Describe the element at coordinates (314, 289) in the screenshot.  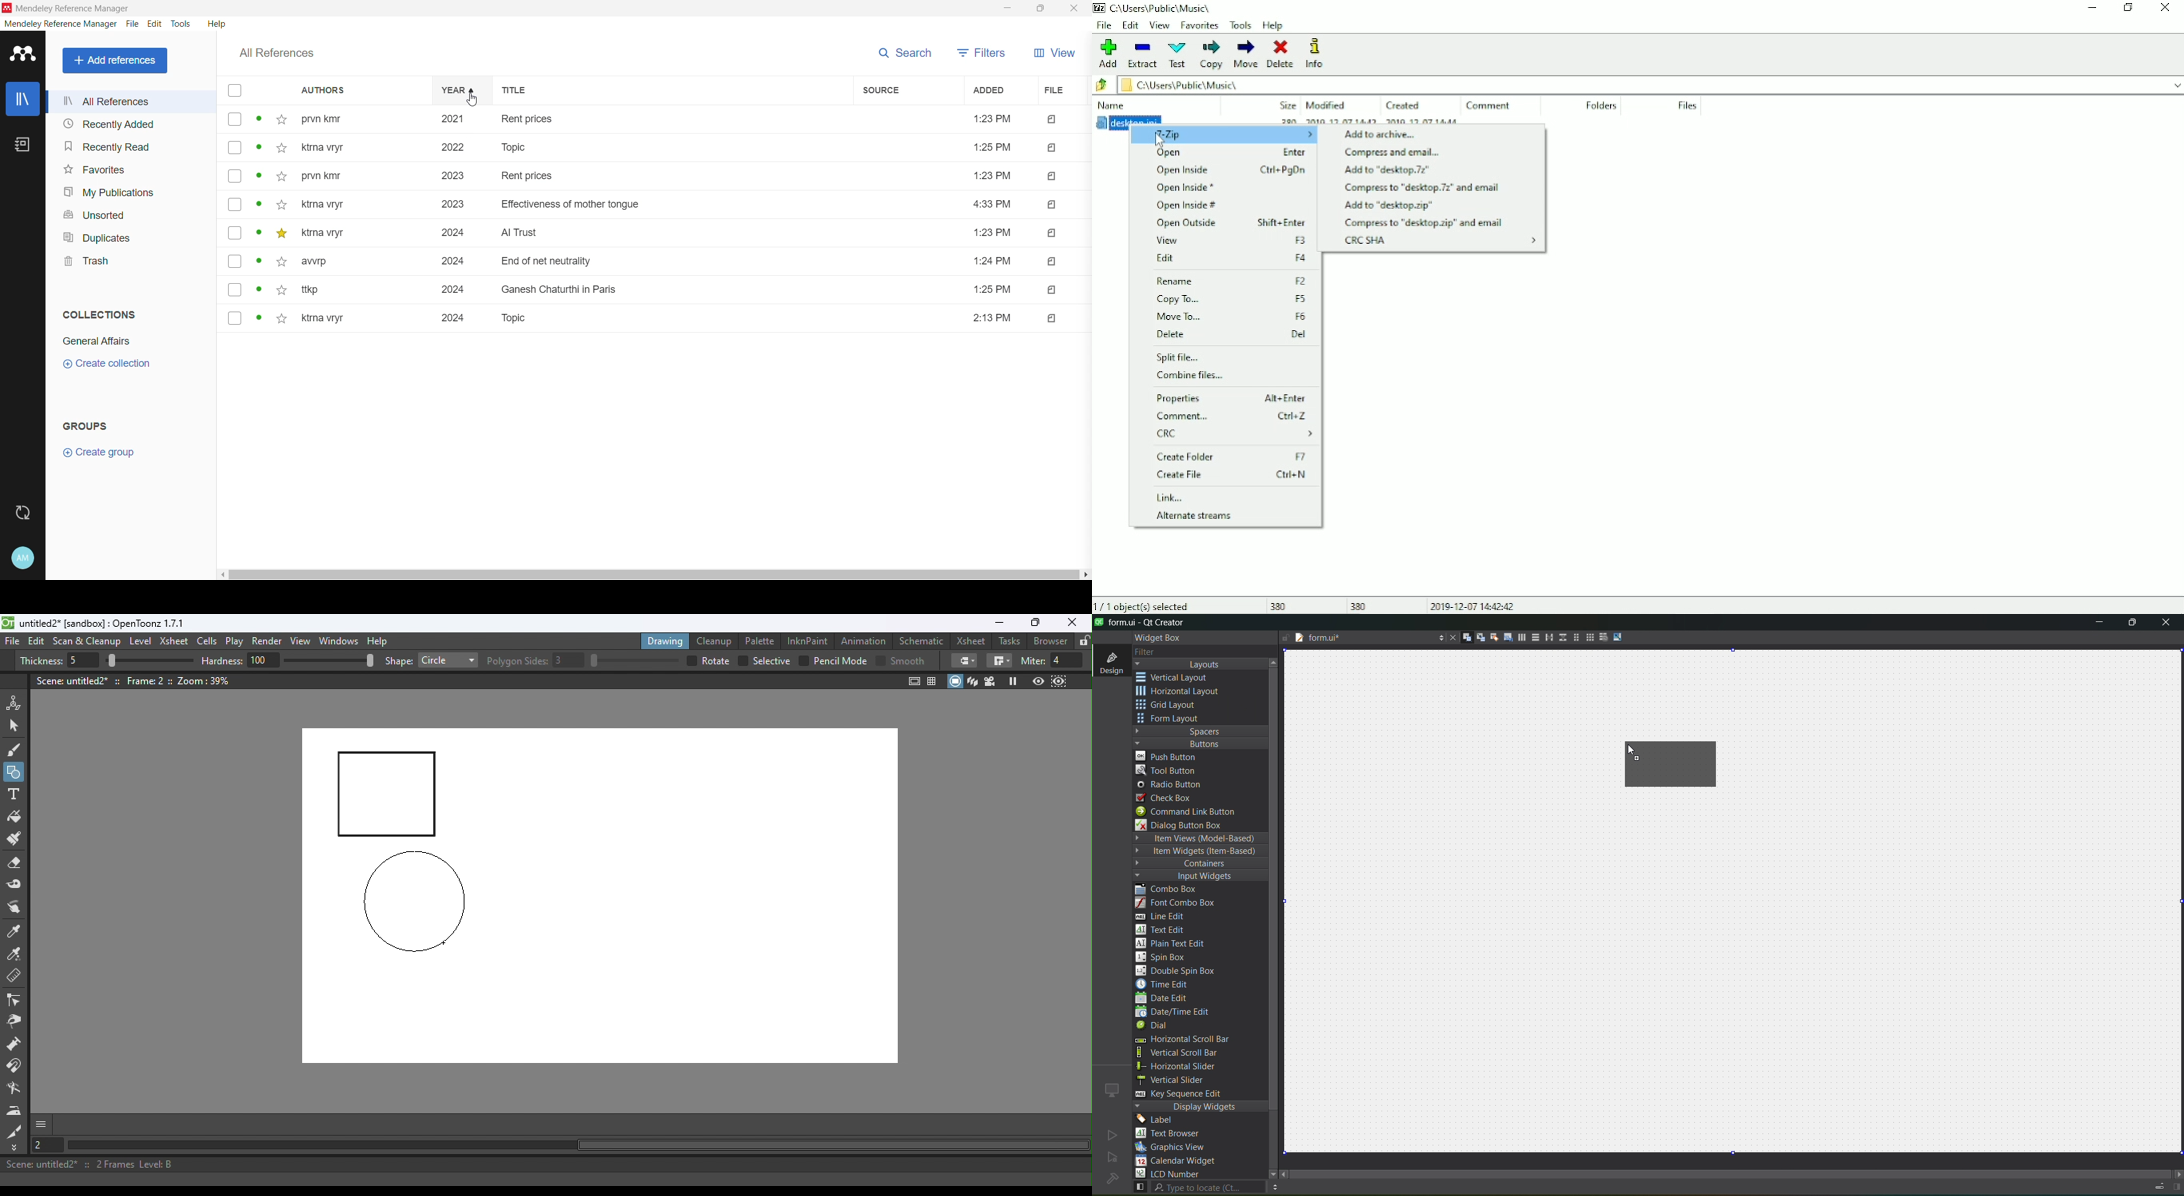
I see `ttkp` at that location.